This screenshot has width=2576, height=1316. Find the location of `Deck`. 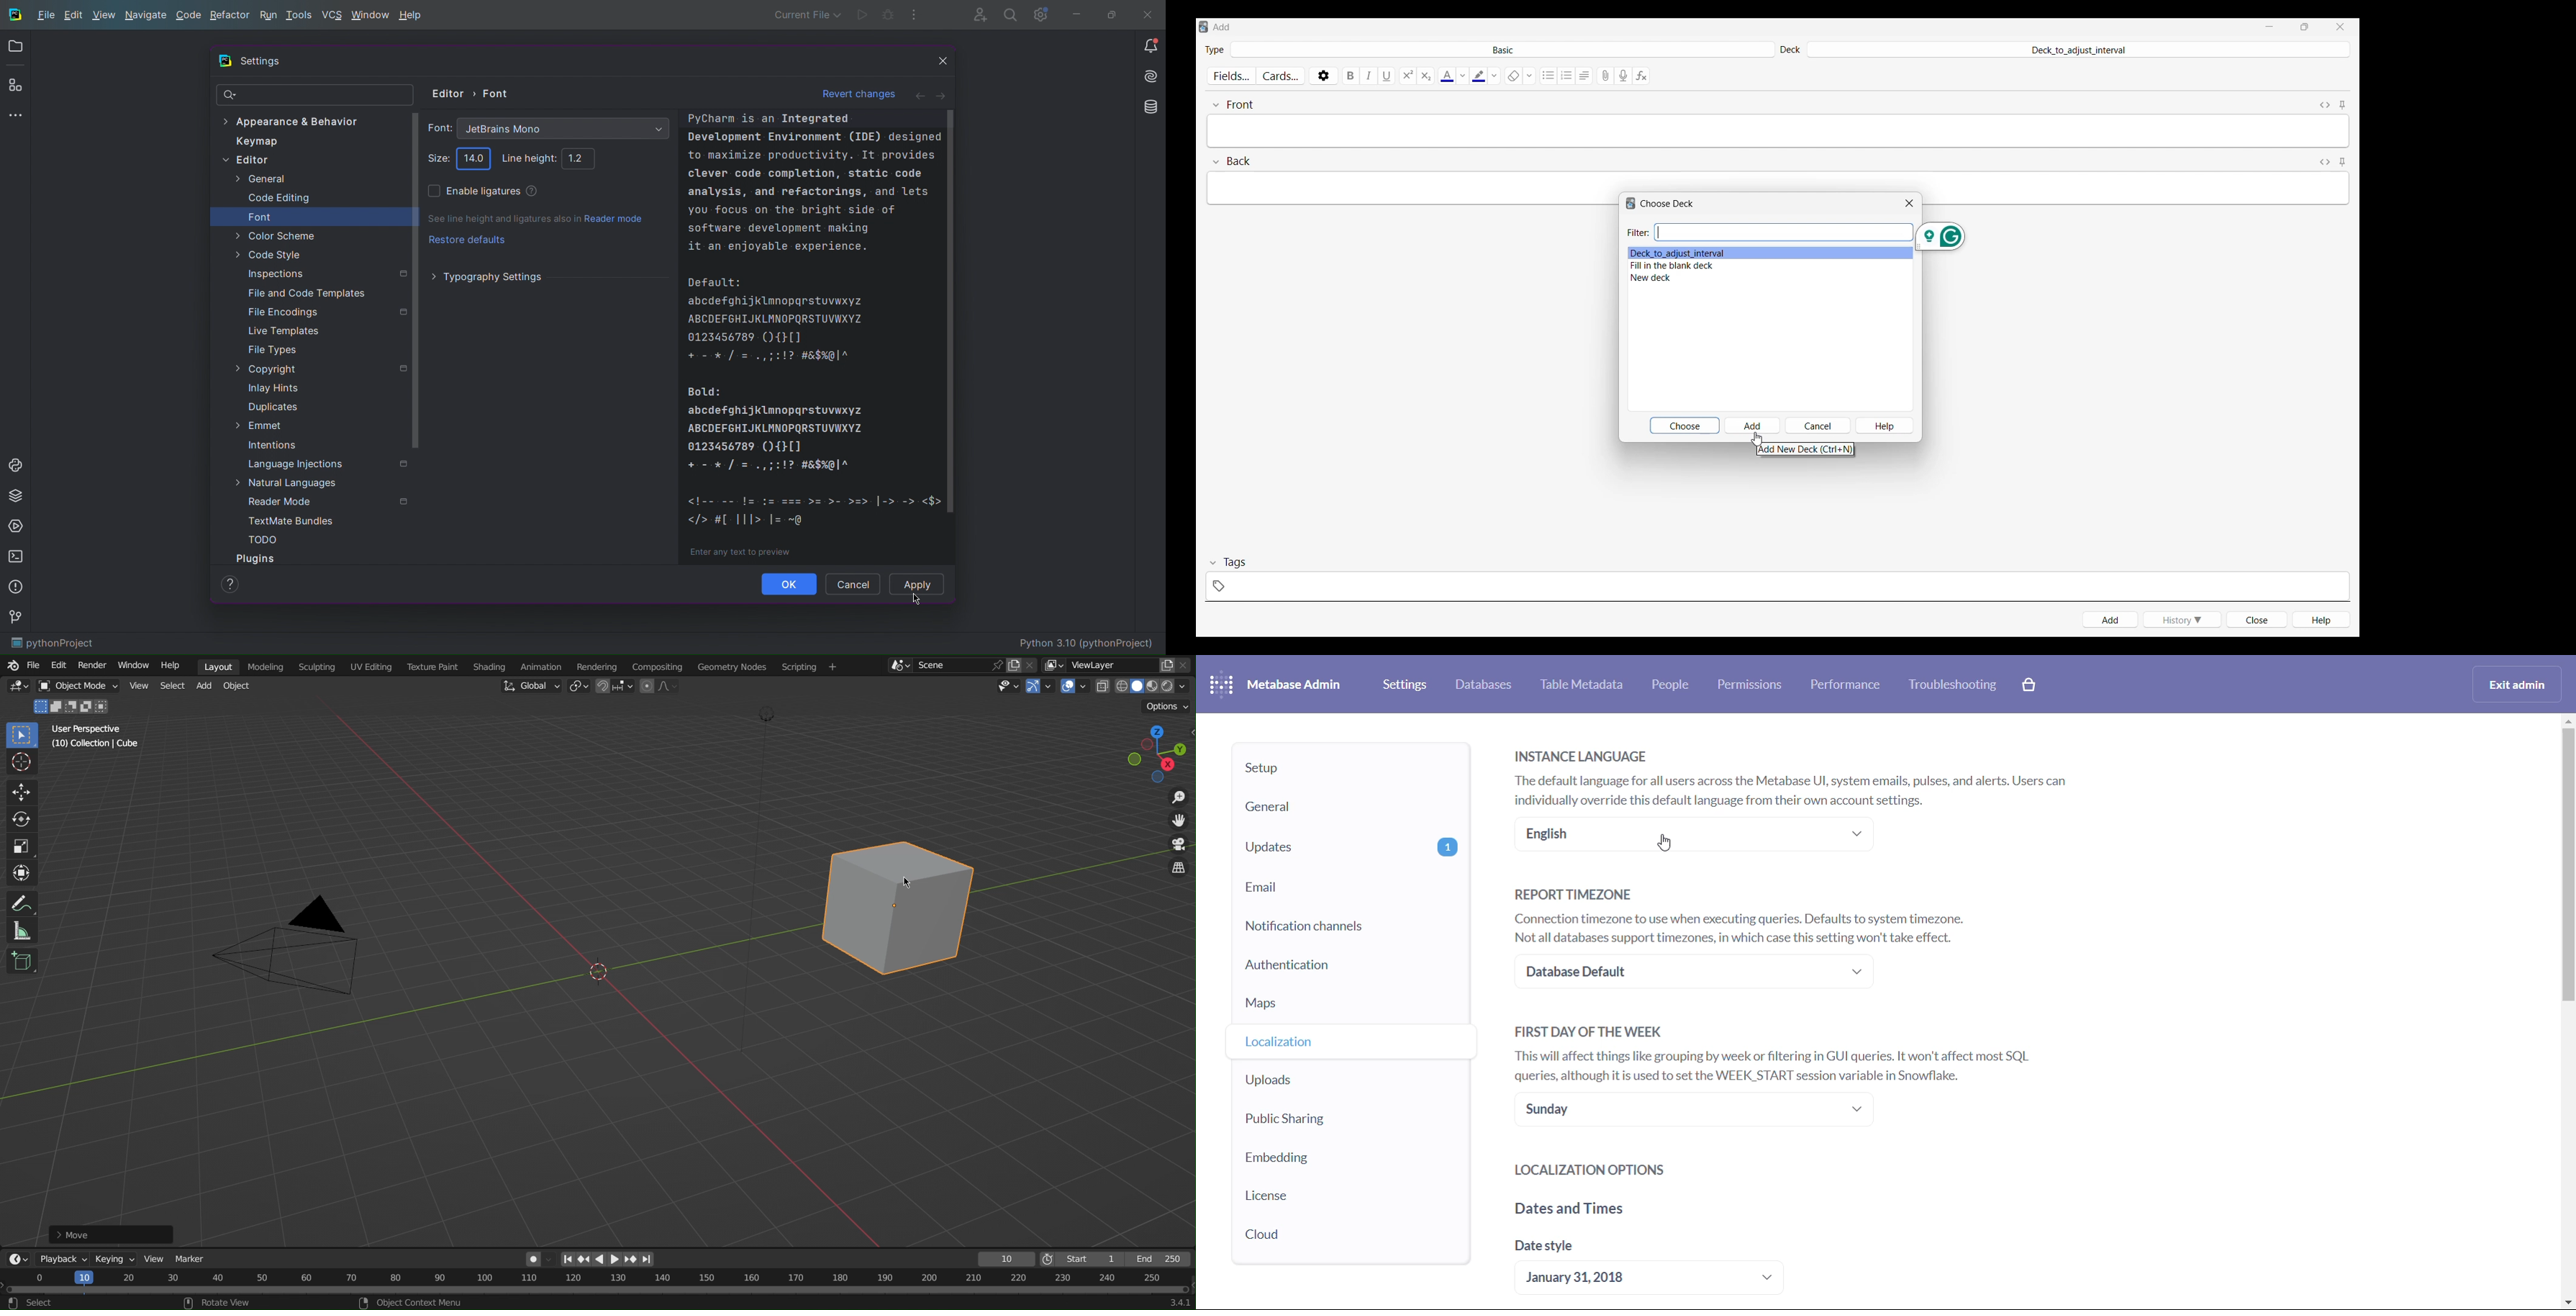

Deck is located at coordinates (1771, 254).